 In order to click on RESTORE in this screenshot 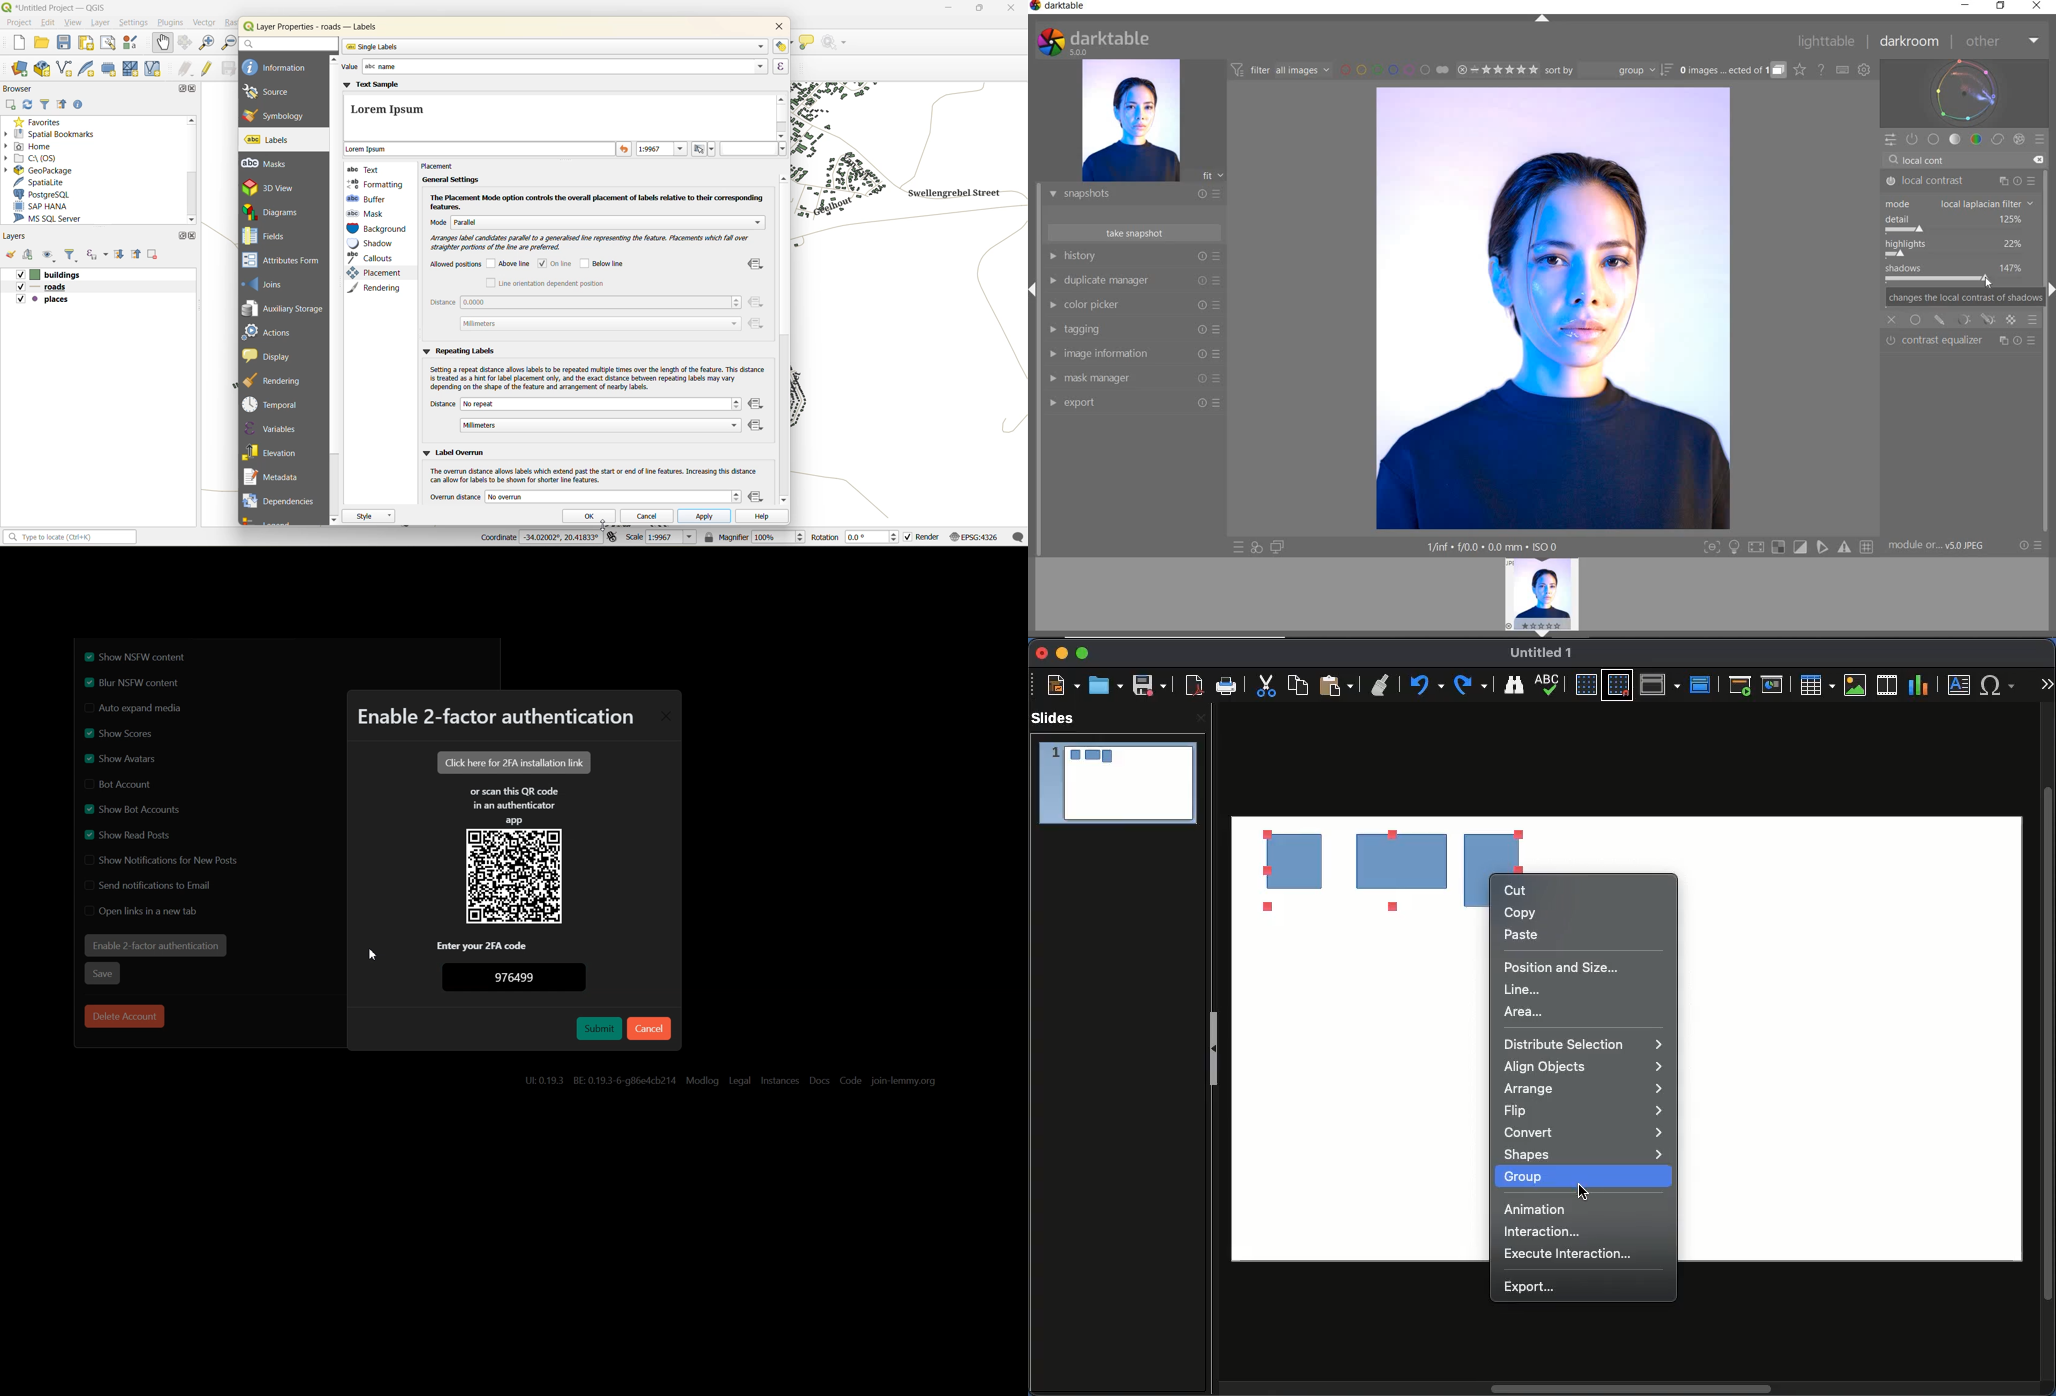, I will do `click(2003, 6)`.